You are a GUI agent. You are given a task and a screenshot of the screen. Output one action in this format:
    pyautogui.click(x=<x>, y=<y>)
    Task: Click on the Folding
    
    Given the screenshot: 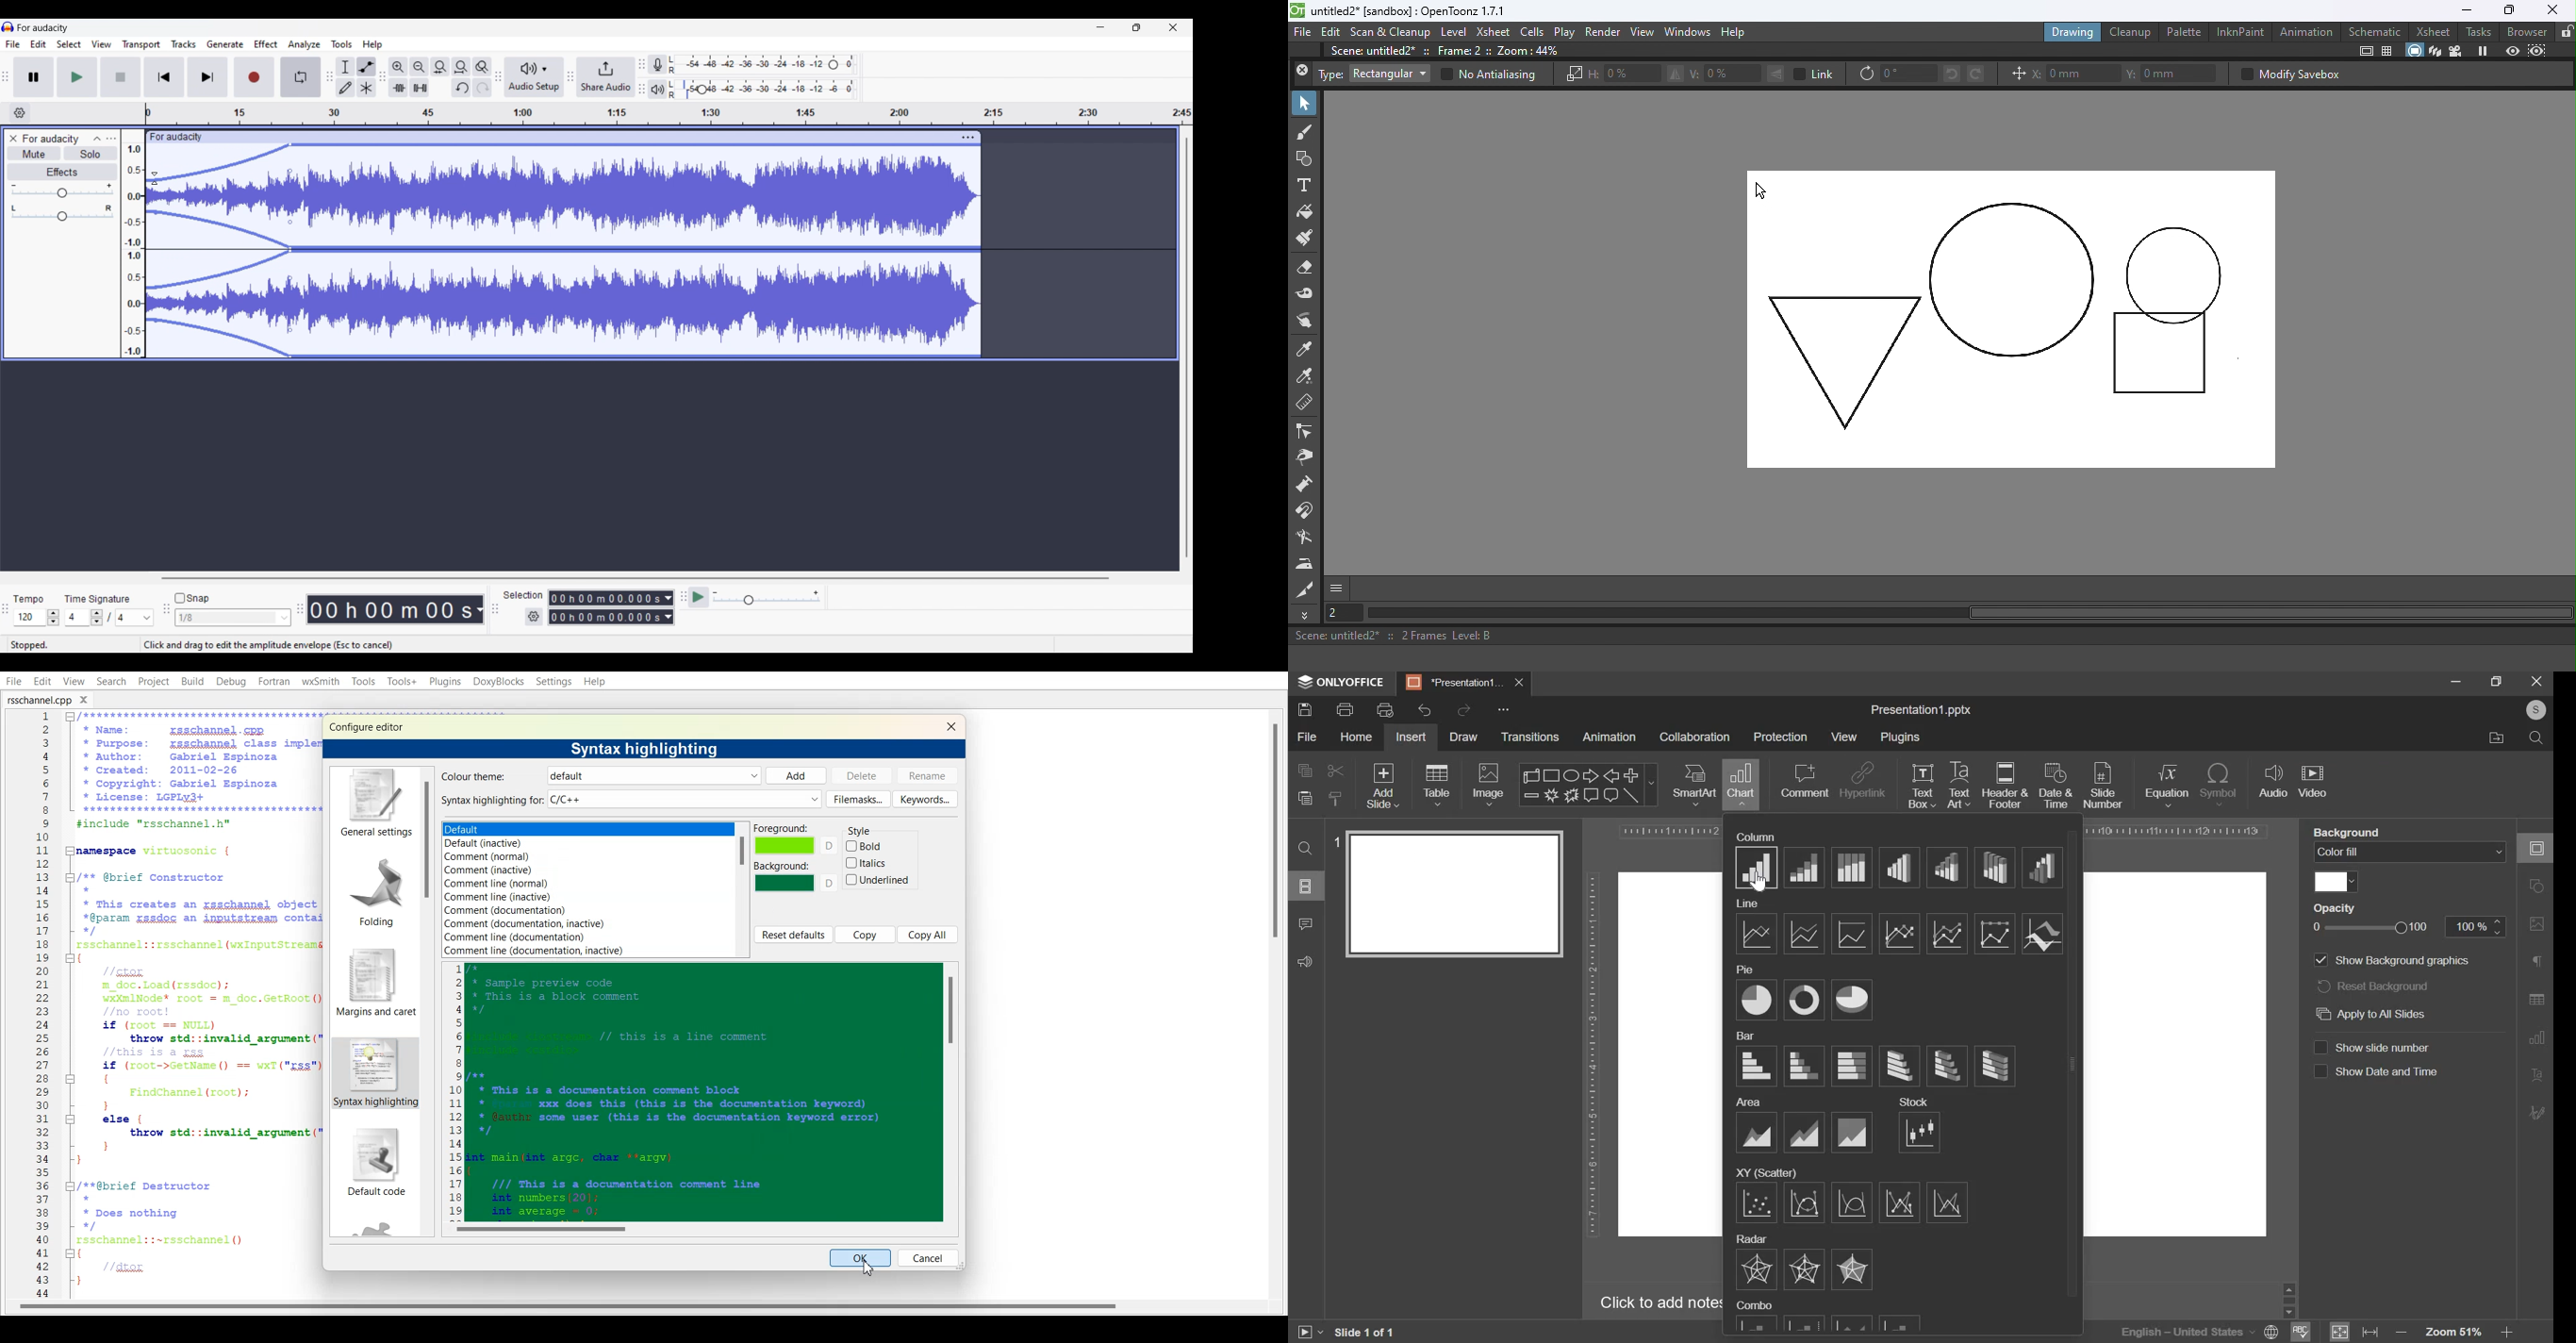 What is the action you would take?
    pyautogui.click(x=372, y=888)
    